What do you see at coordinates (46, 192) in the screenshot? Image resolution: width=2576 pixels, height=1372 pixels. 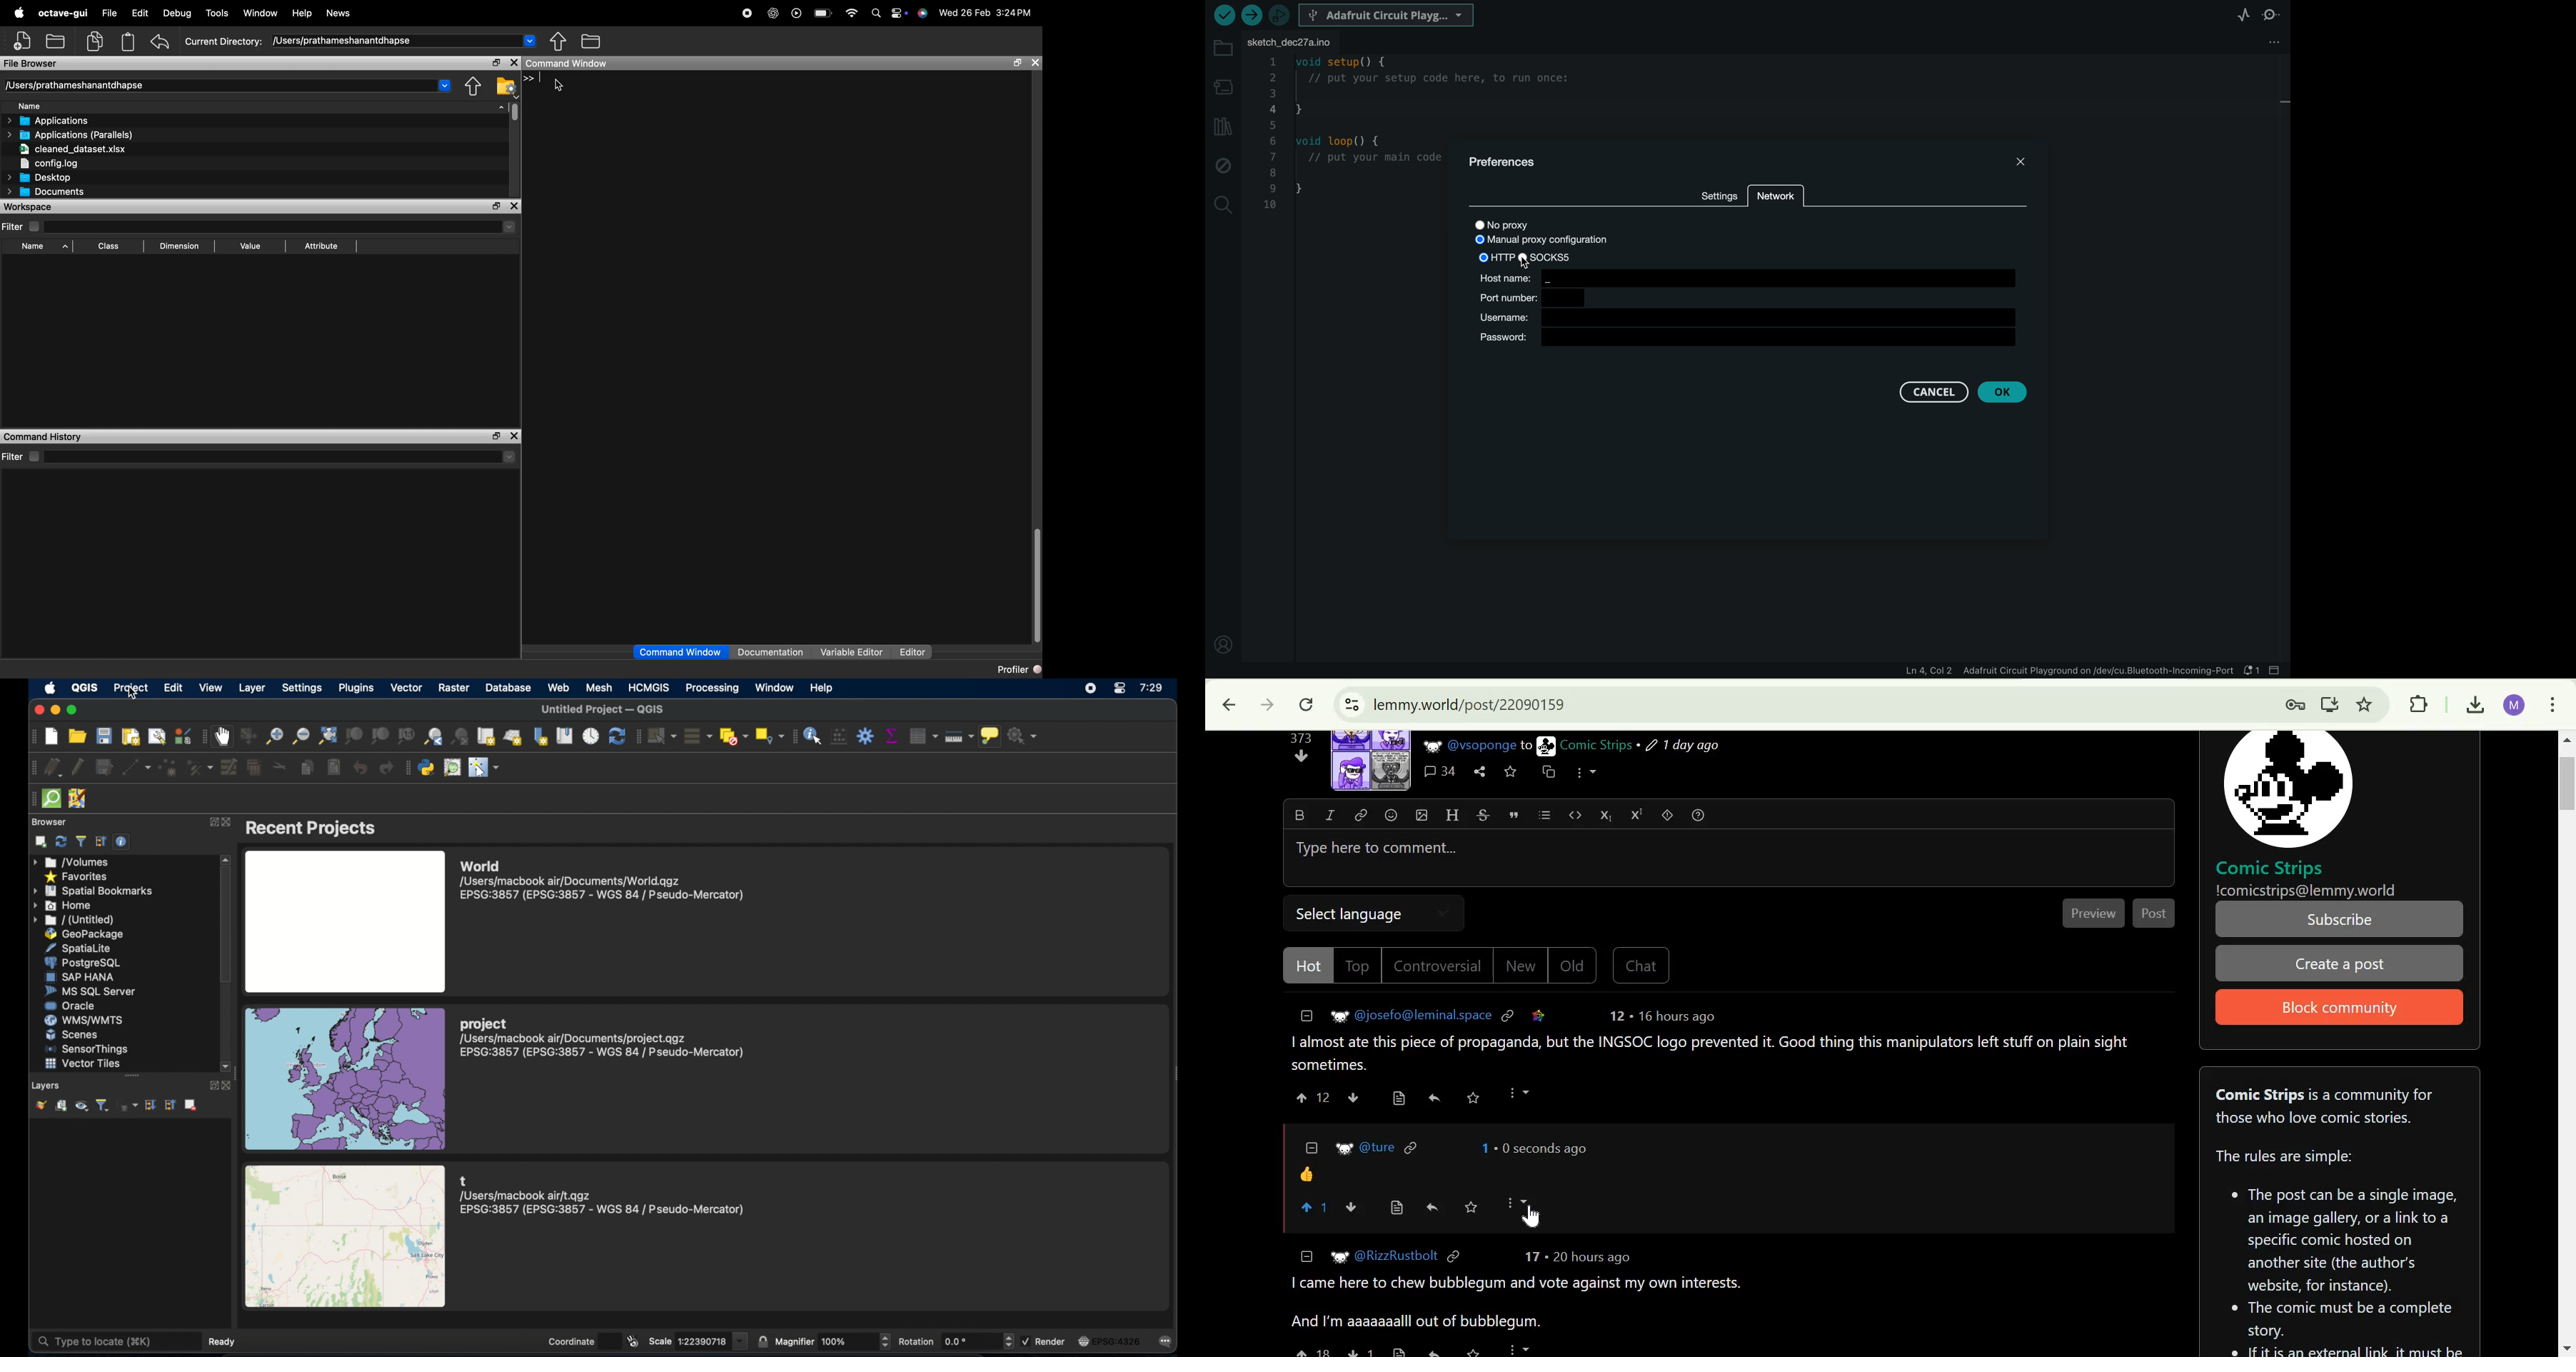 I see `Documents` at bounding box center [46, 192].